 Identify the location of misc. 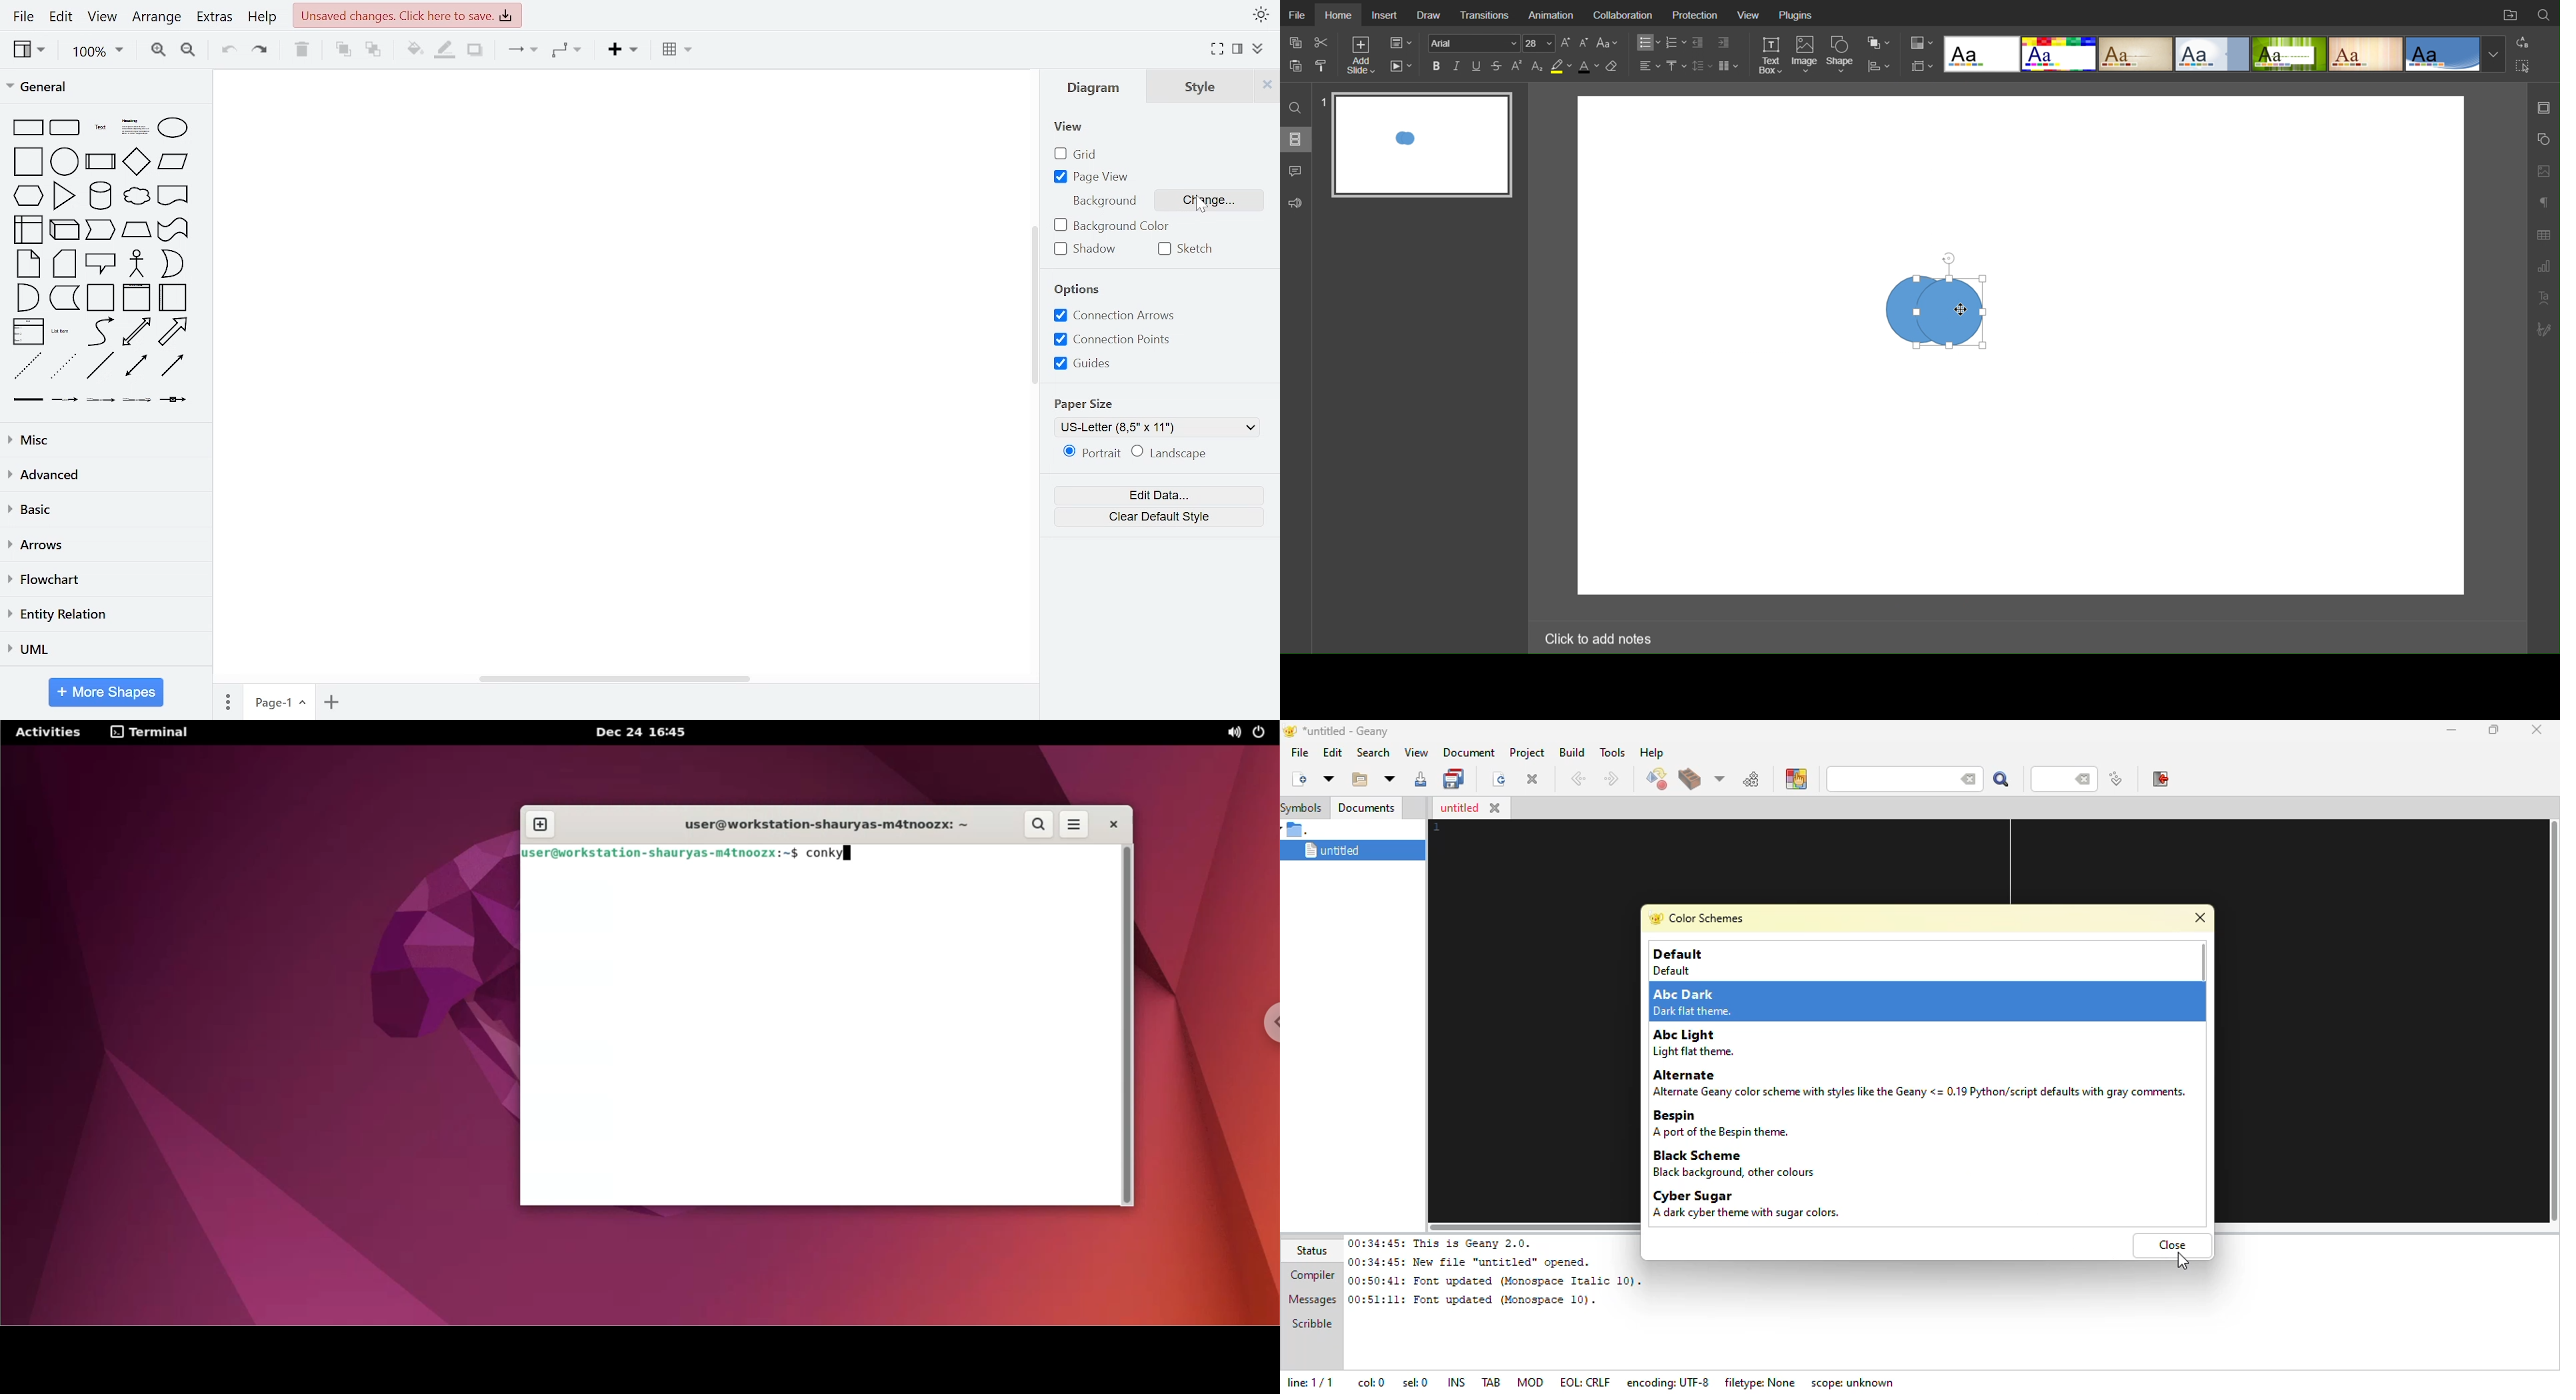
(106, 441).